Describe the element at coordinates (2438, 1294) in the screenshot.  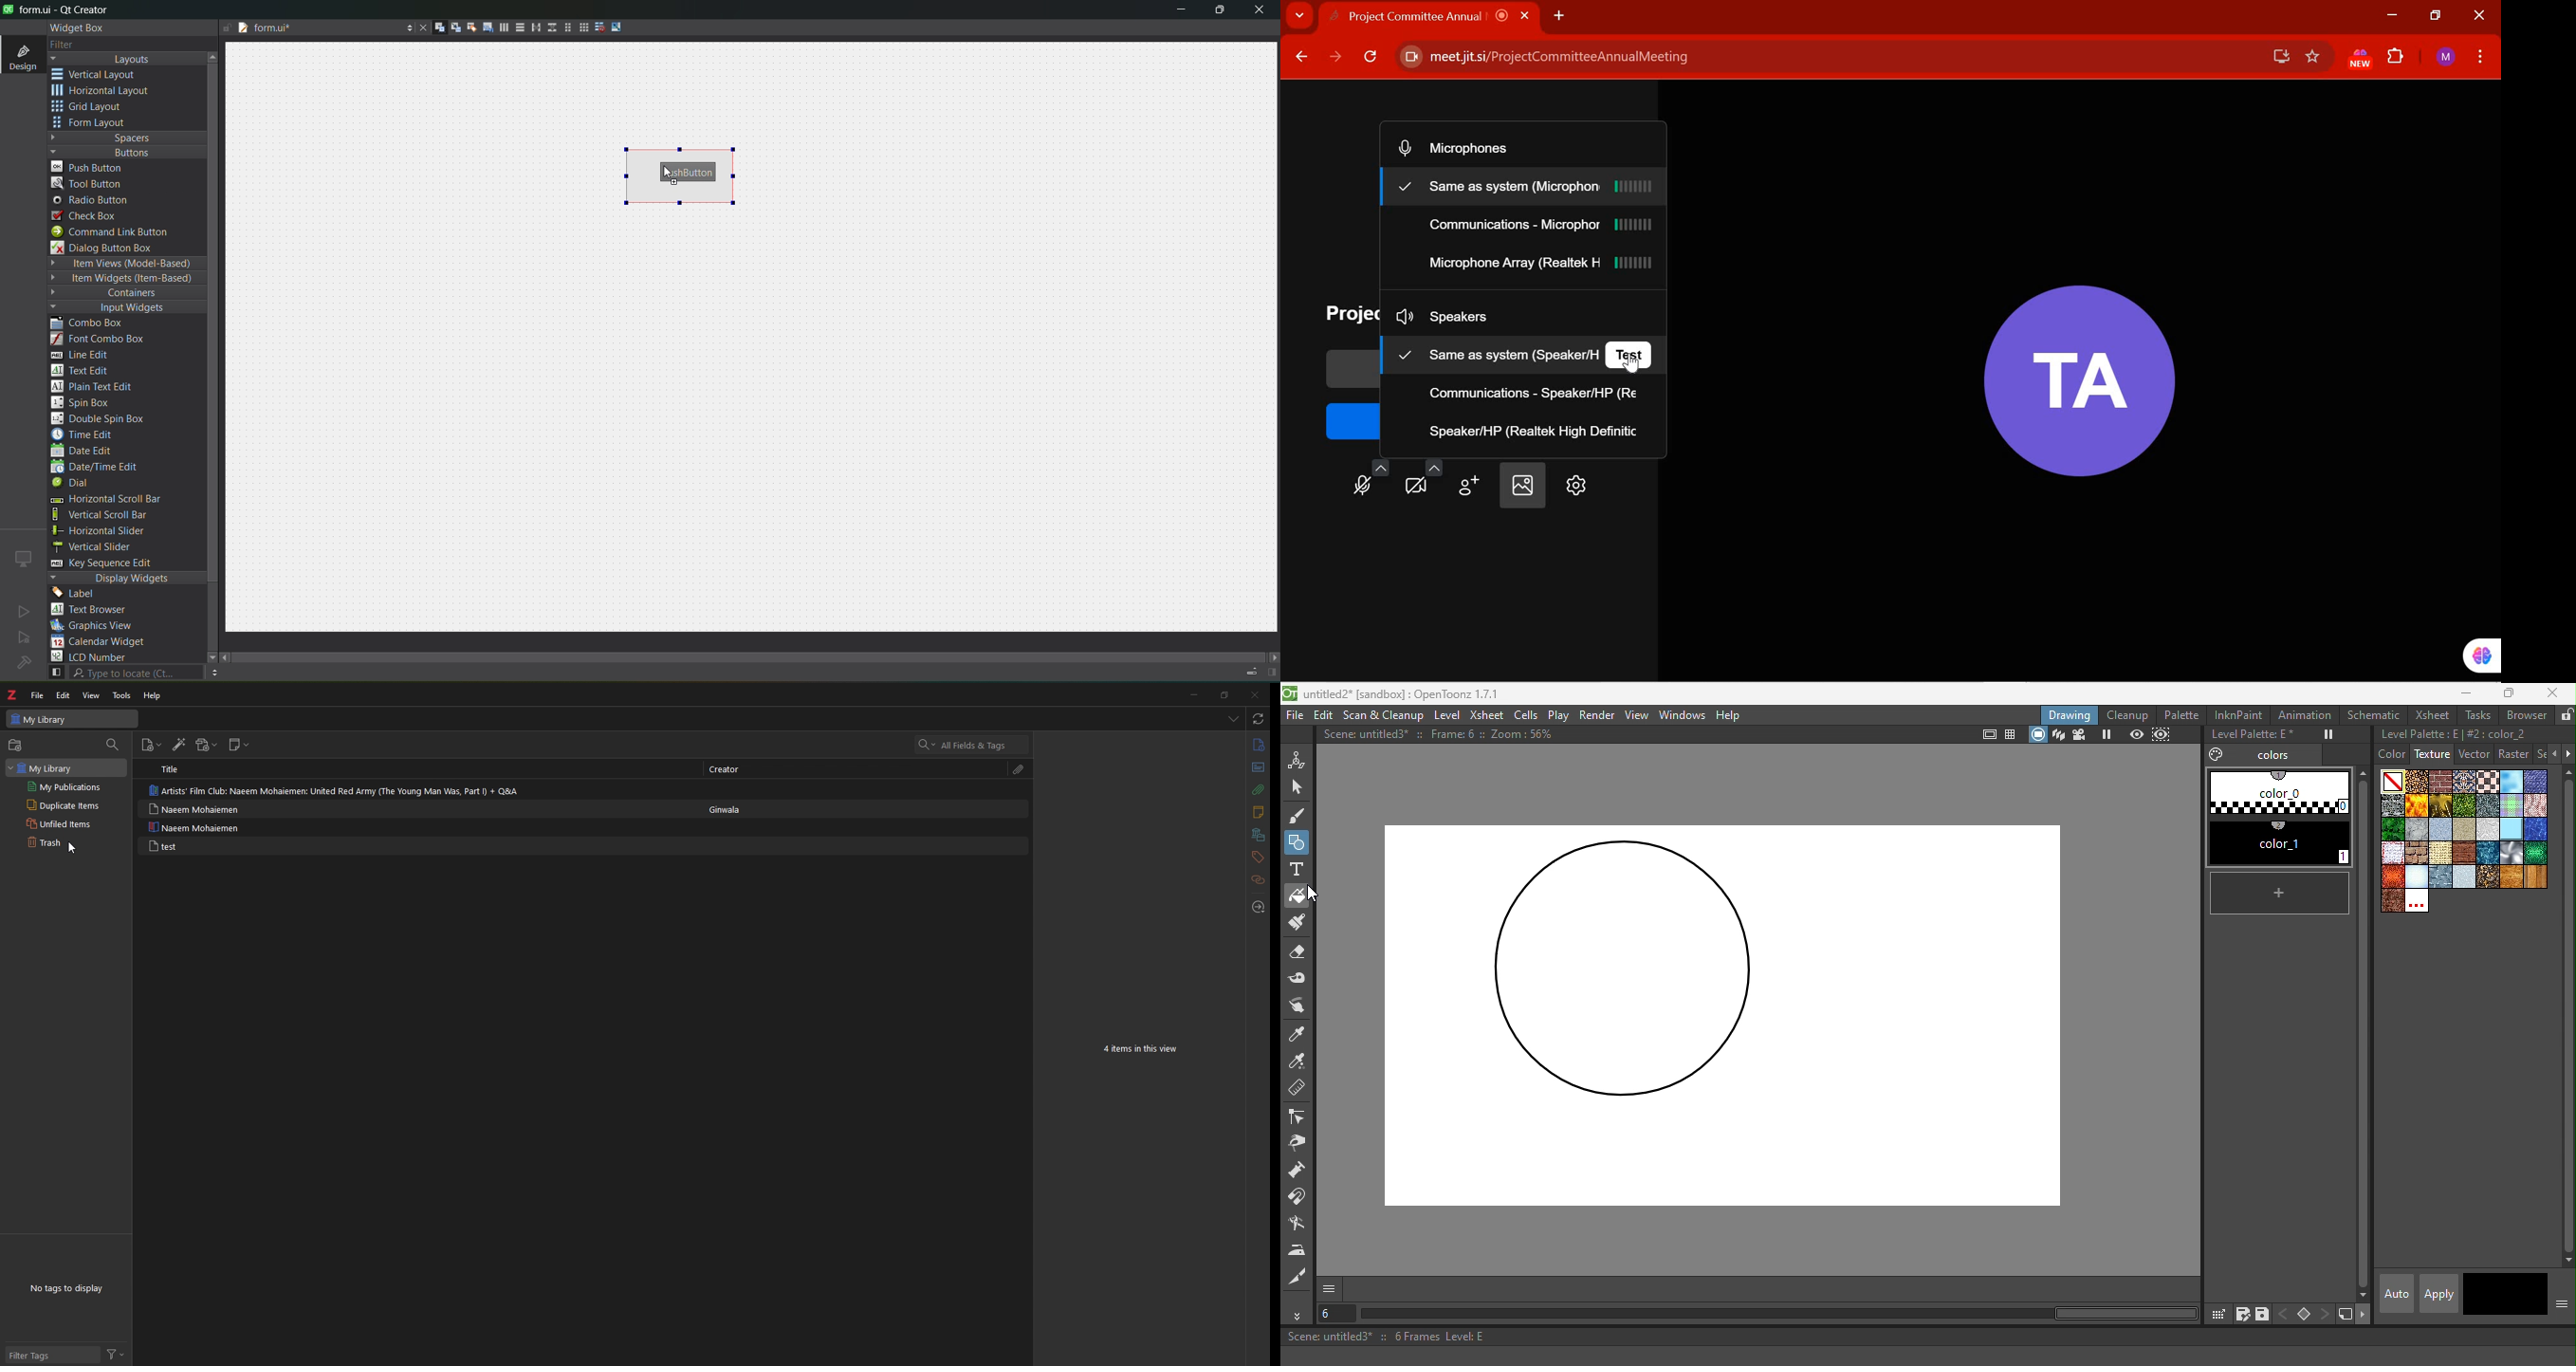
I see `apply` at that location.